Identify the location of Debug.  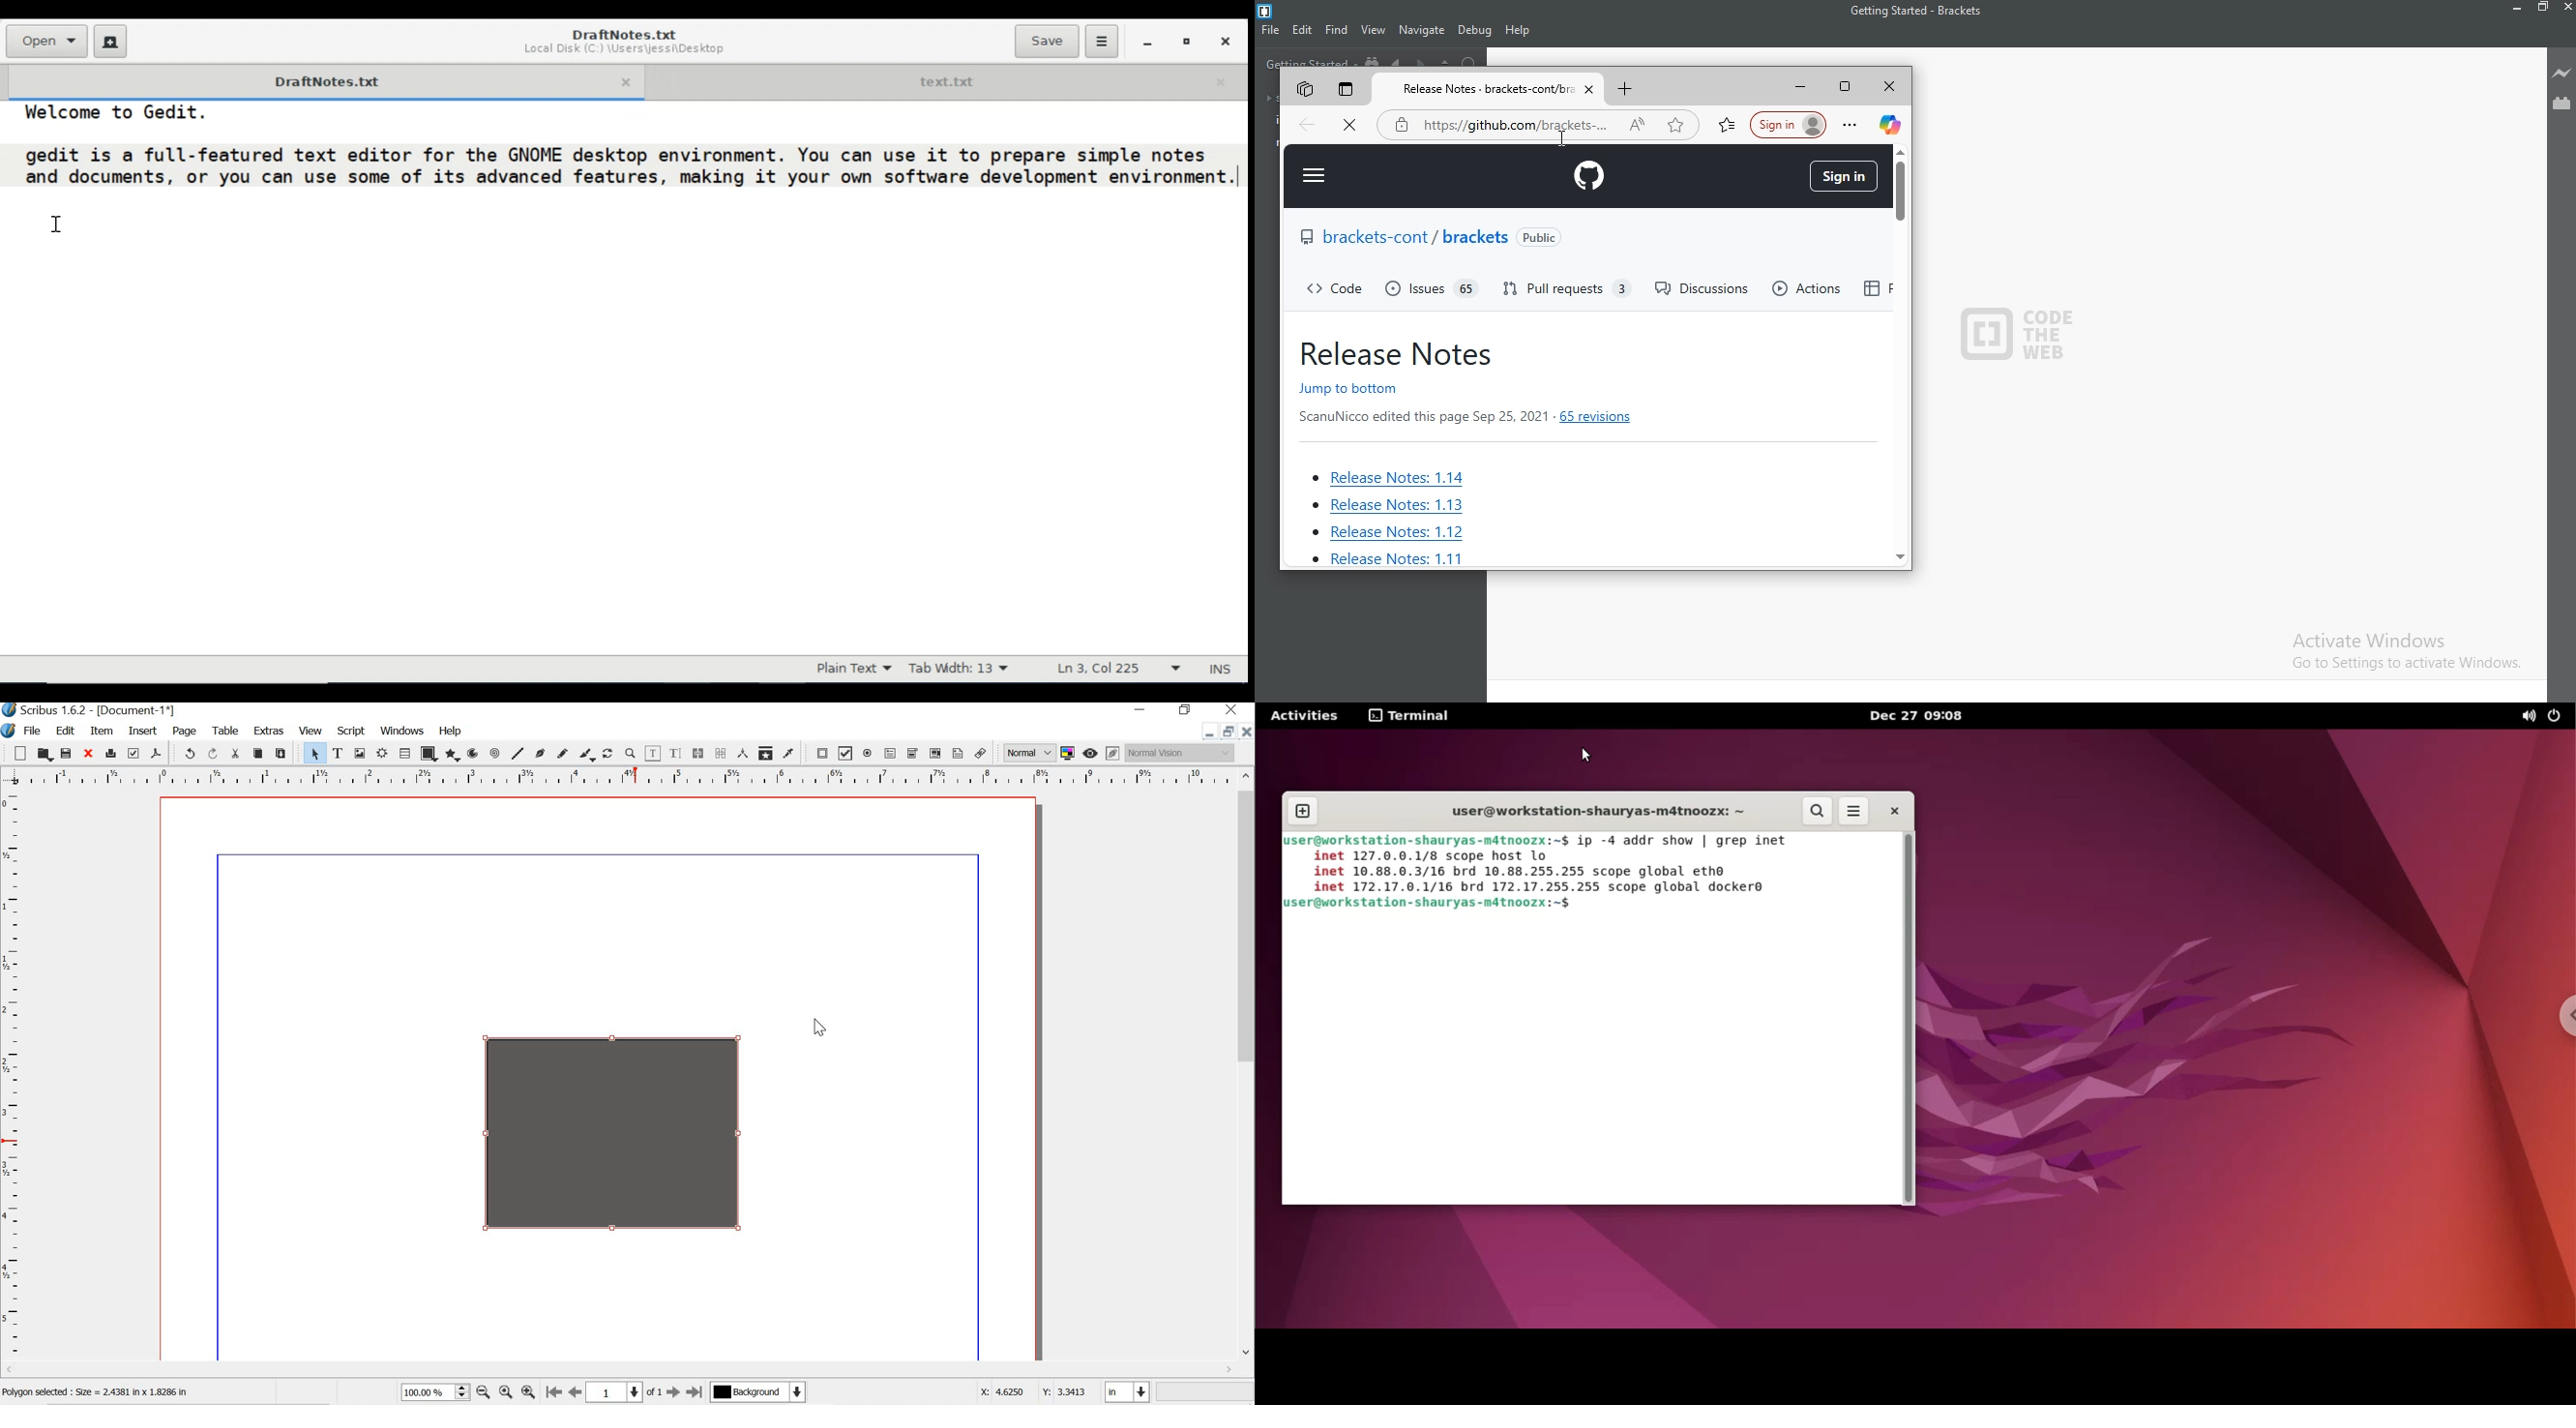
(1475, 31).